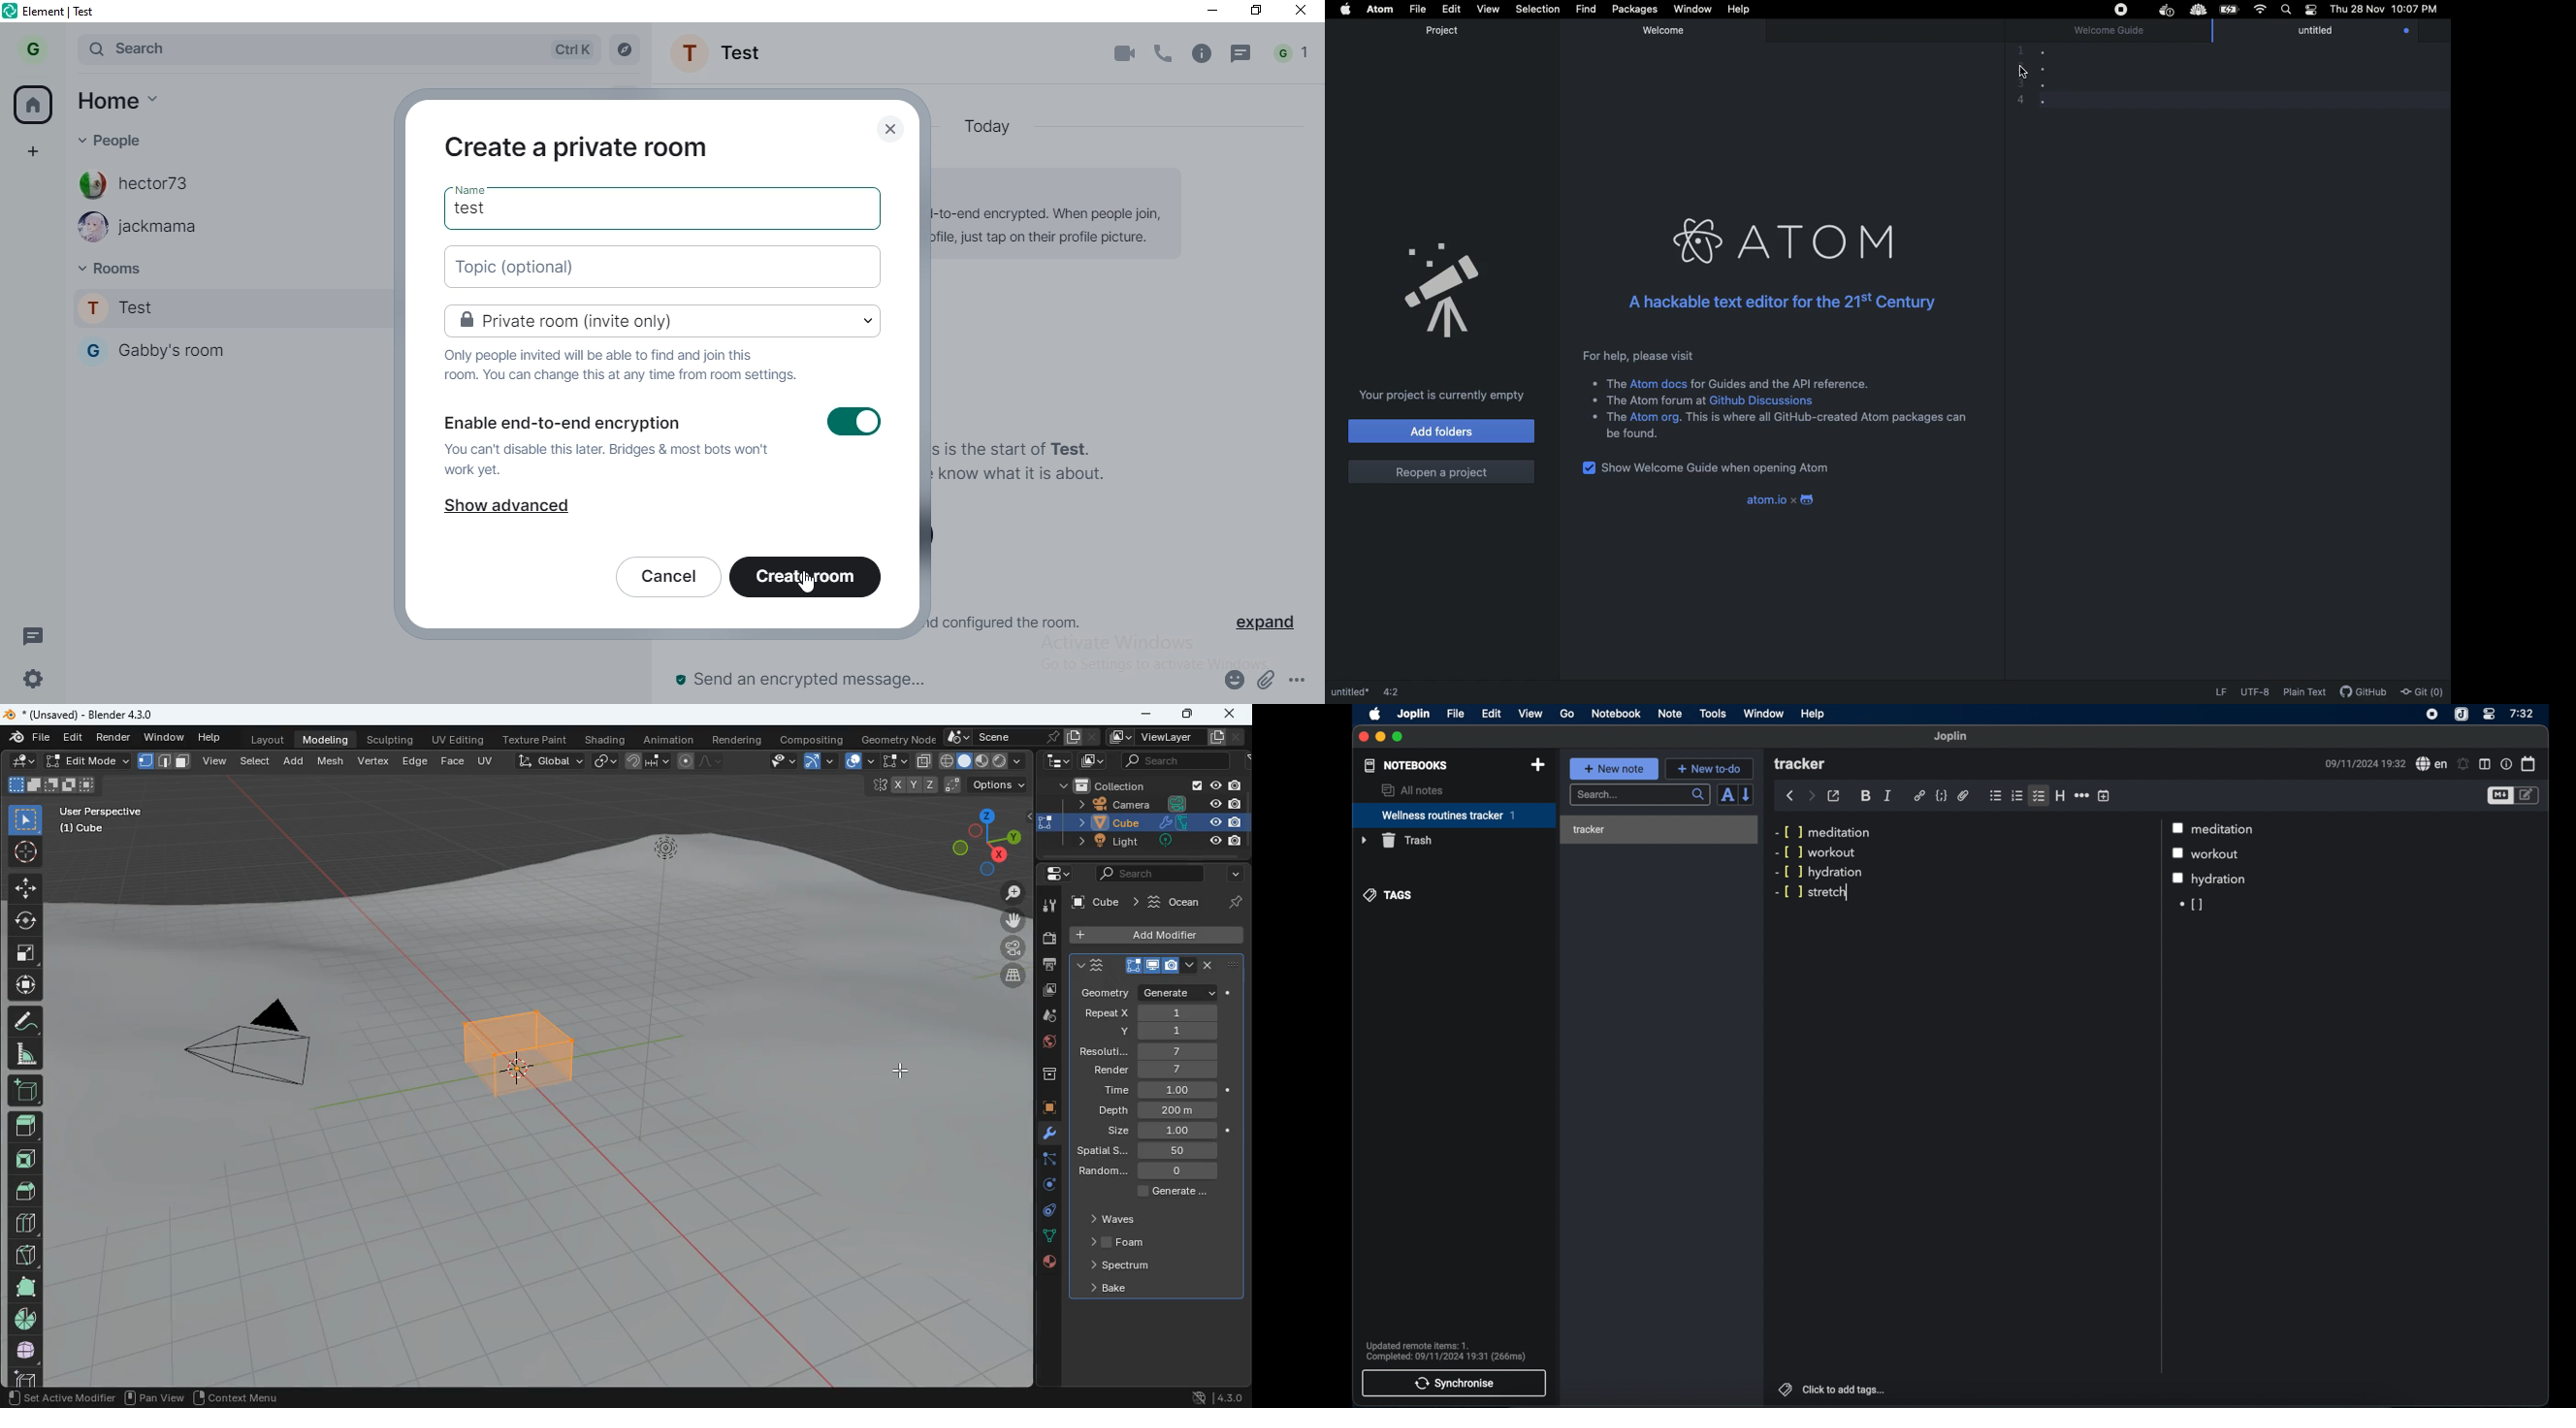  What do you see at coordinates (1441, 469) in the screenshot?
I see `Reopen a project` at bounding box center [1441, 469].